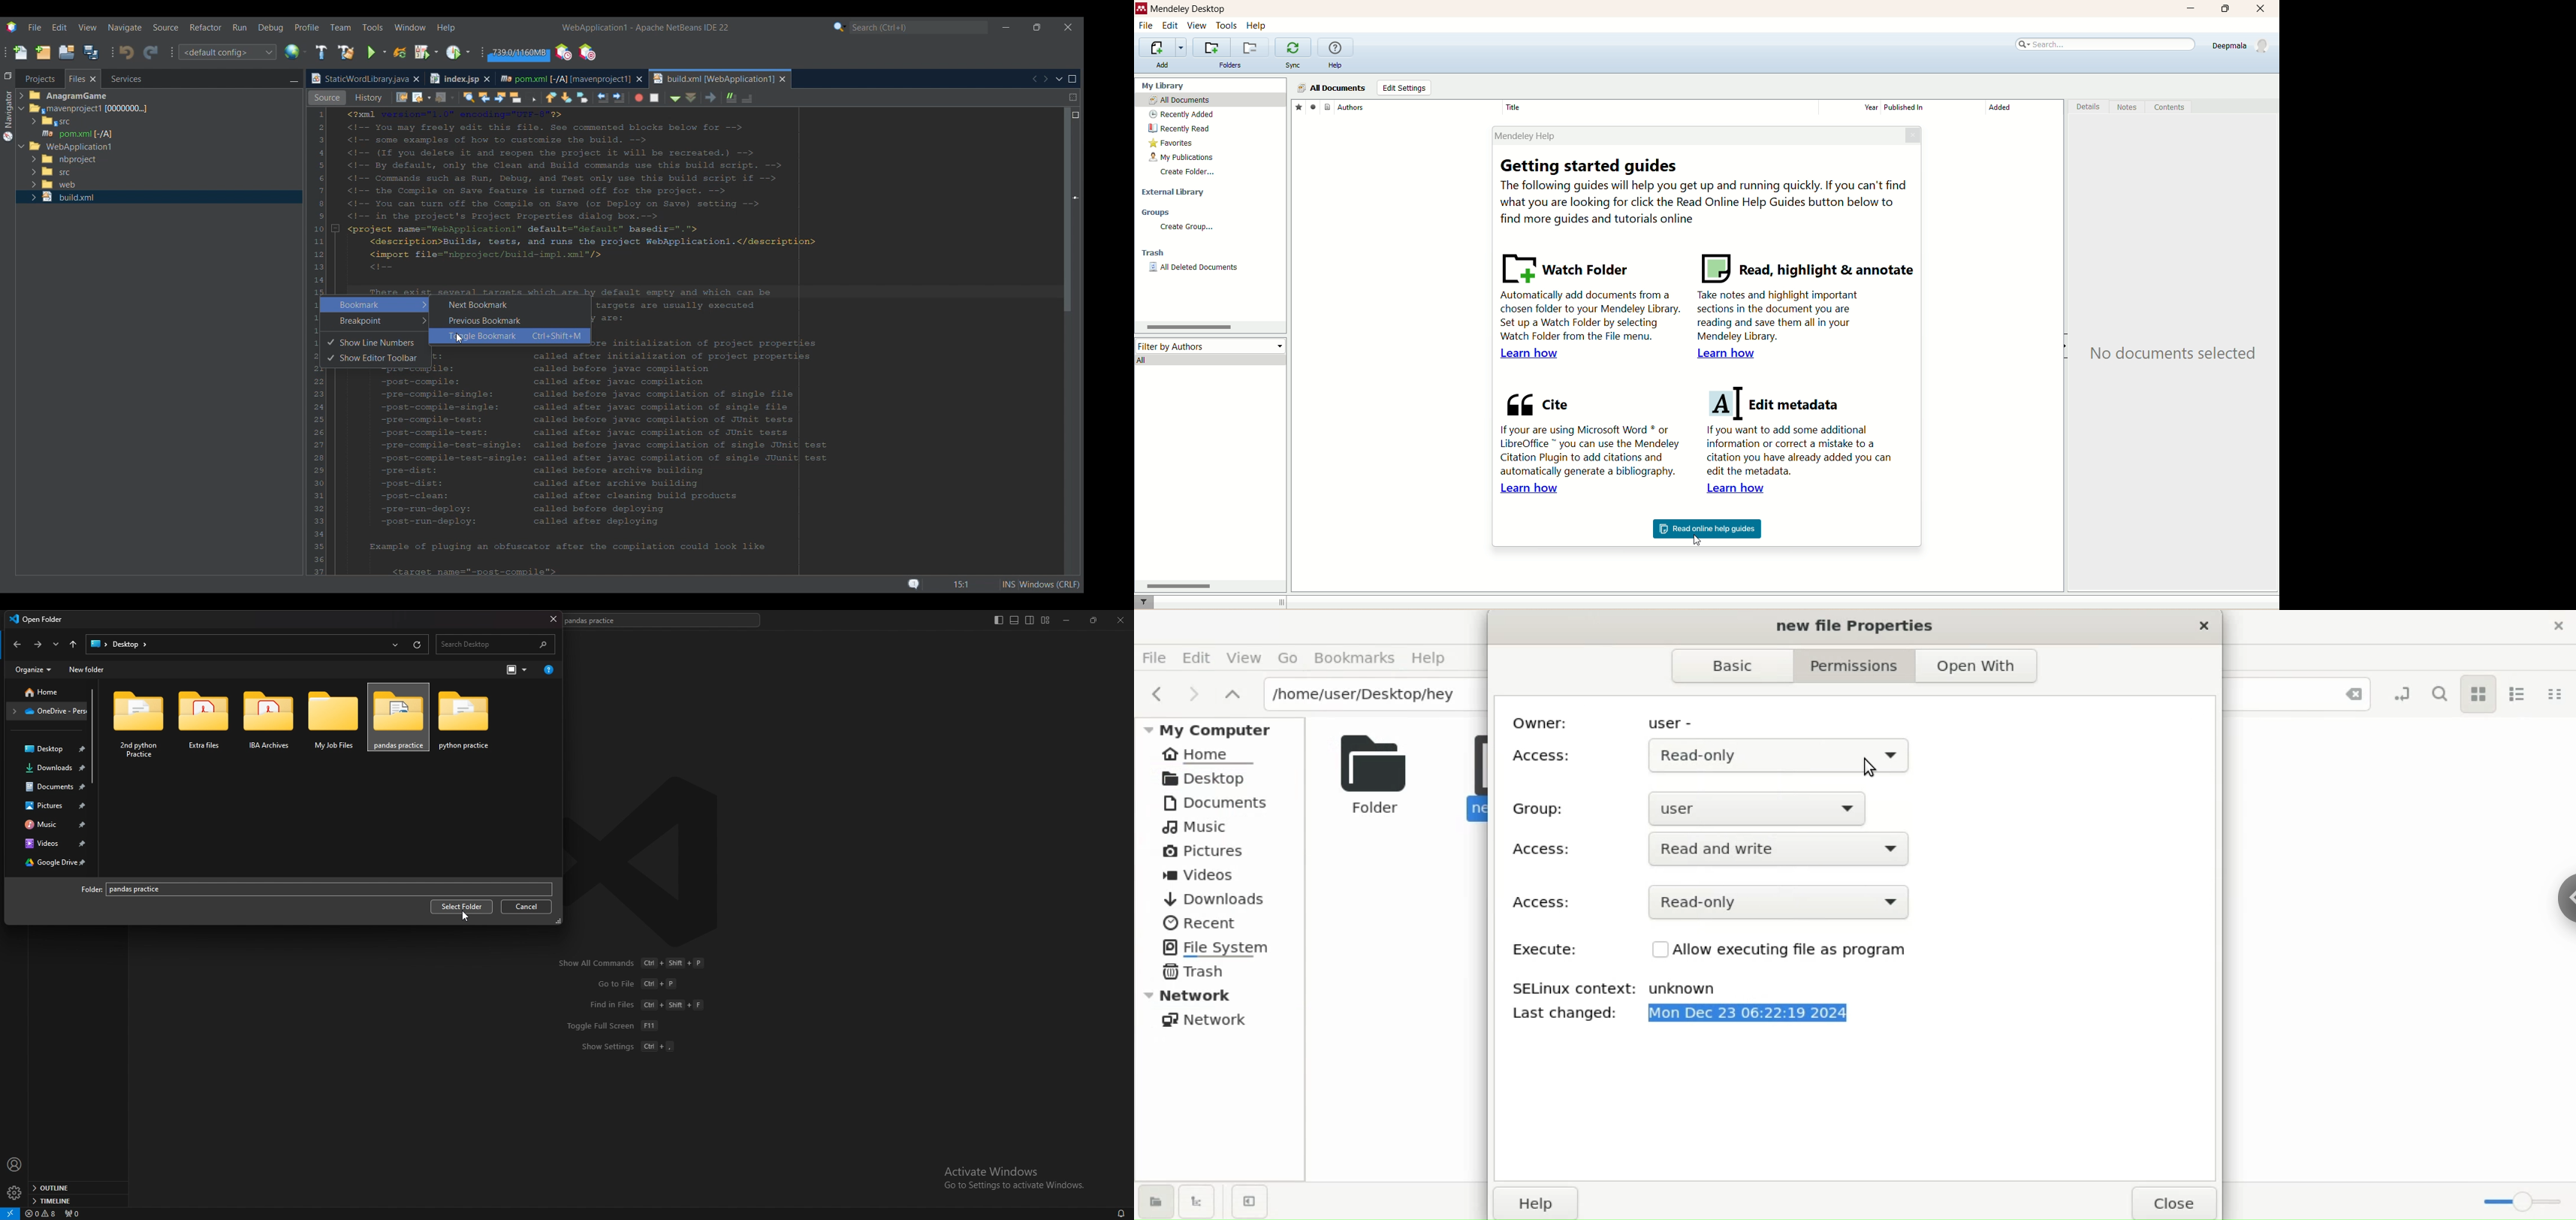  What do you see at coordinates (718, 97) in the screenshot?
I see `Shift line right` at bounding box center [718, 97].